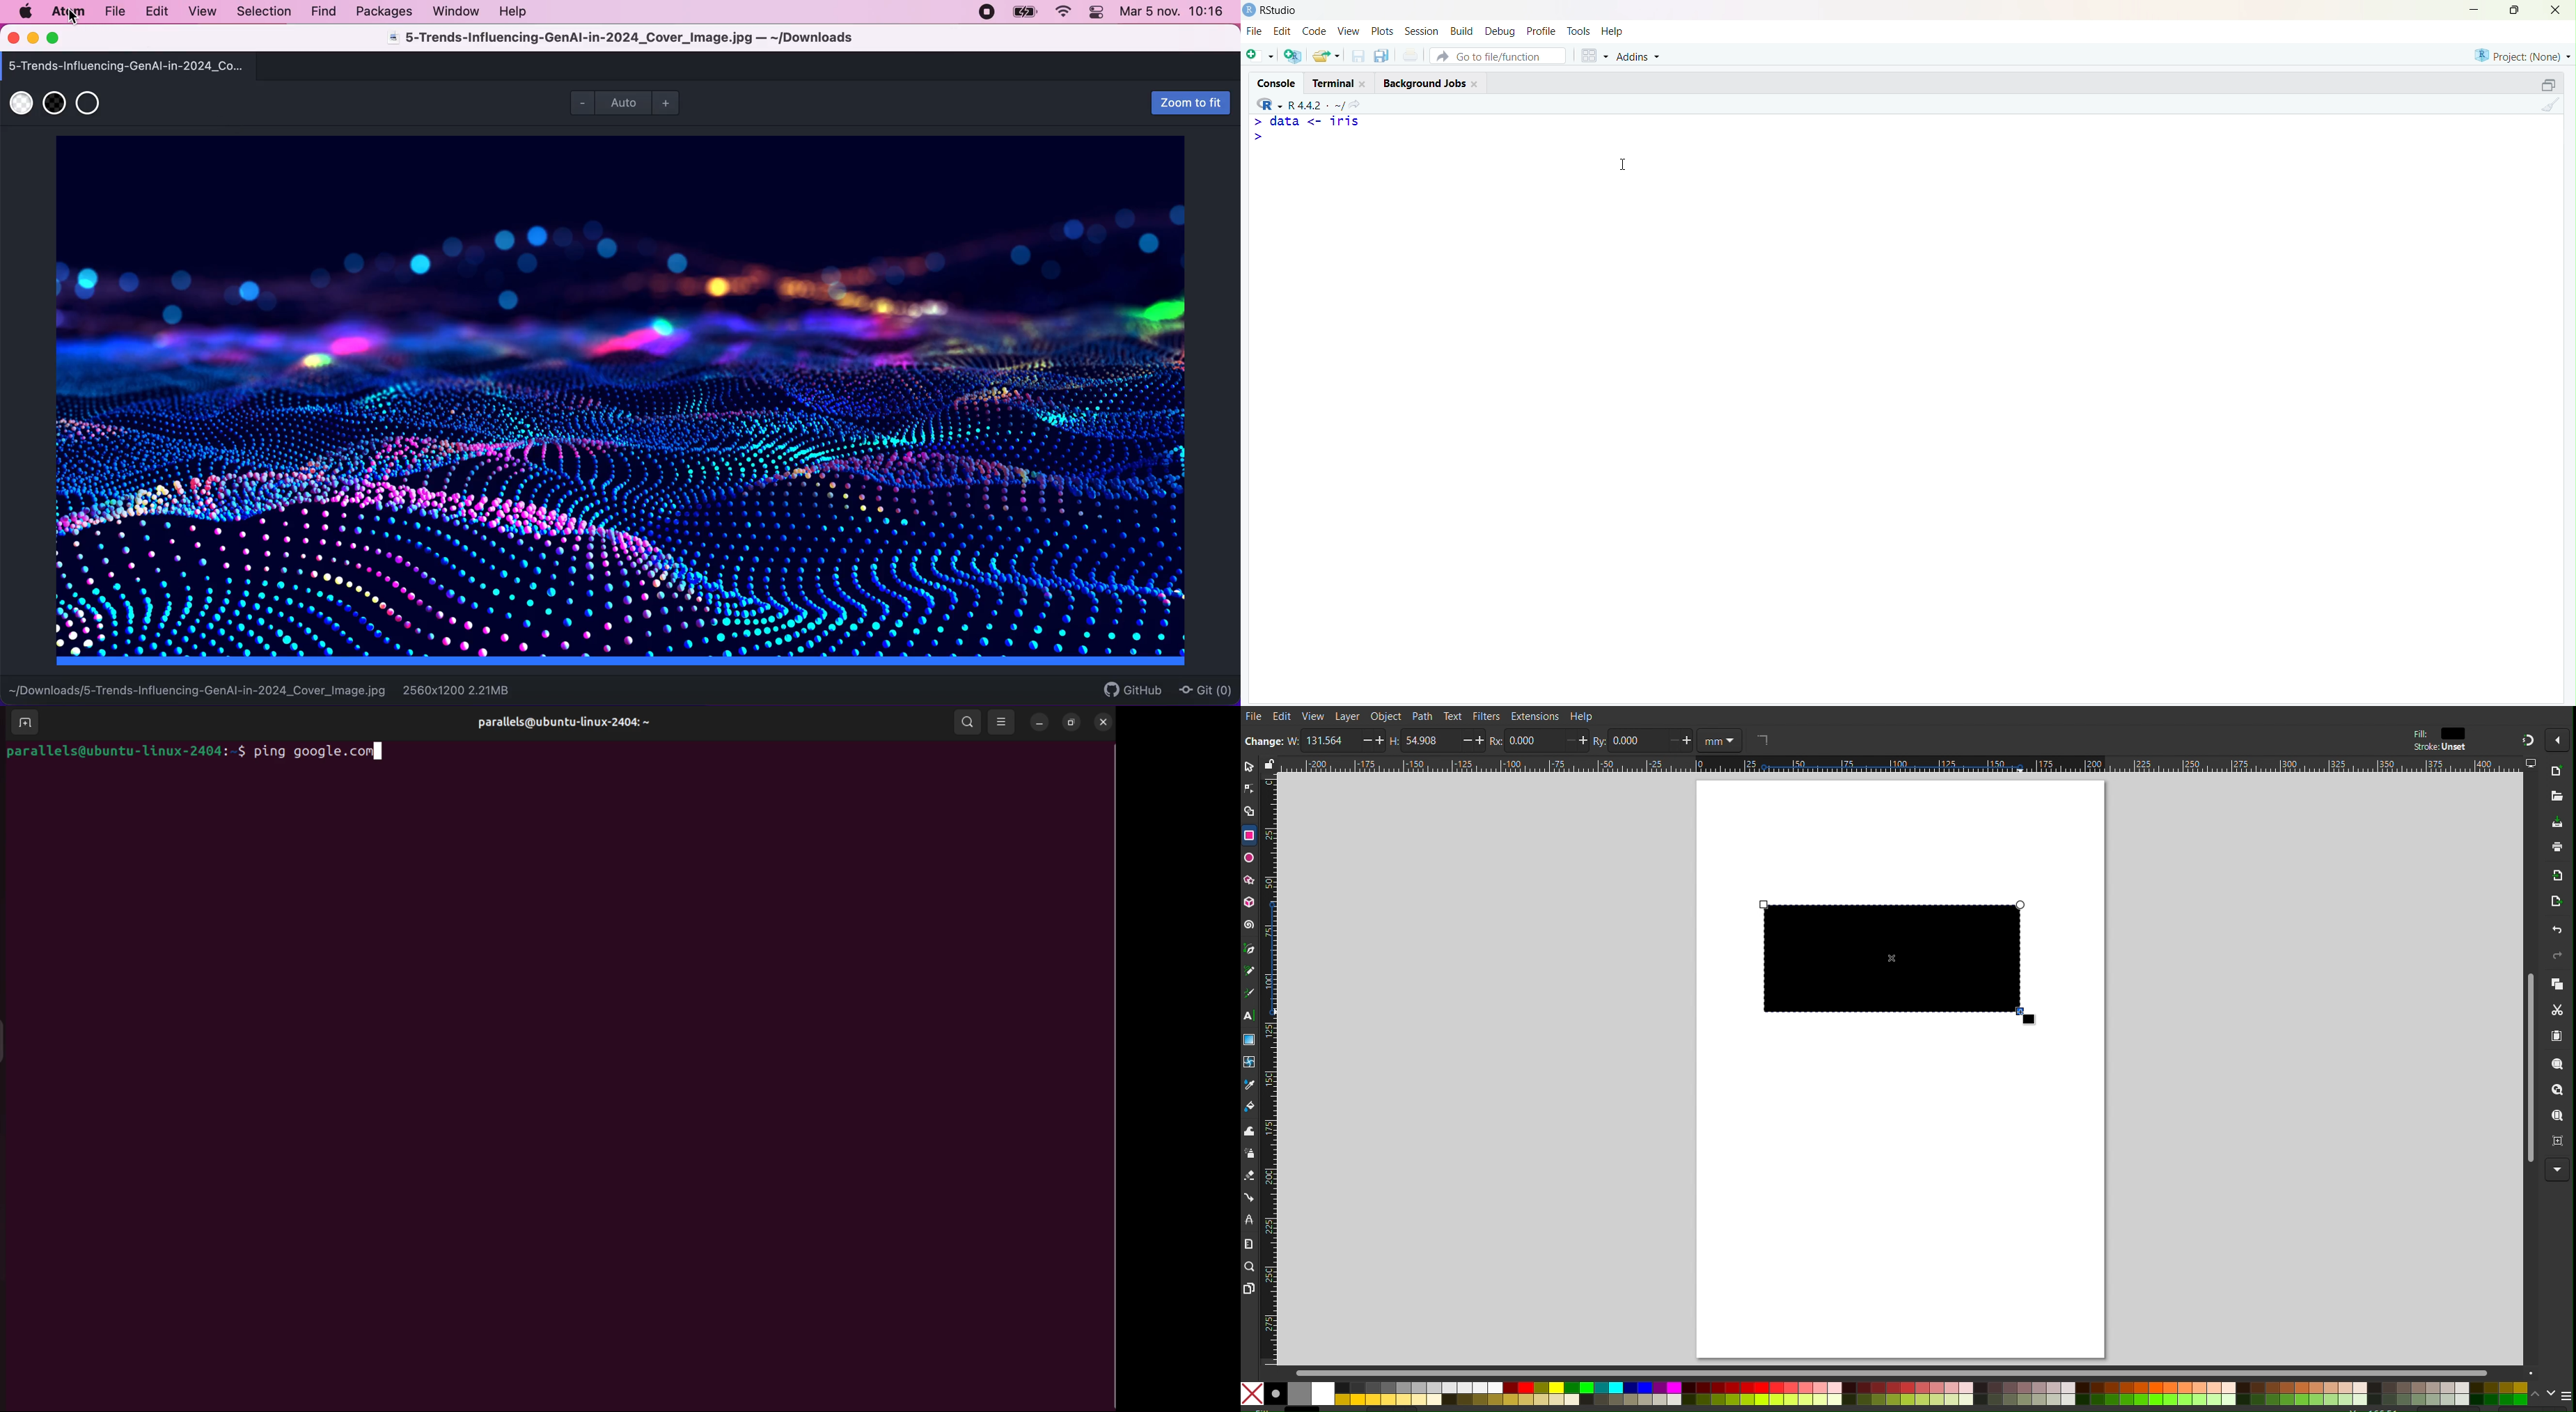 This screenshot has height=1428, width=2576. I want to click on Undo, so click(2549, 932).